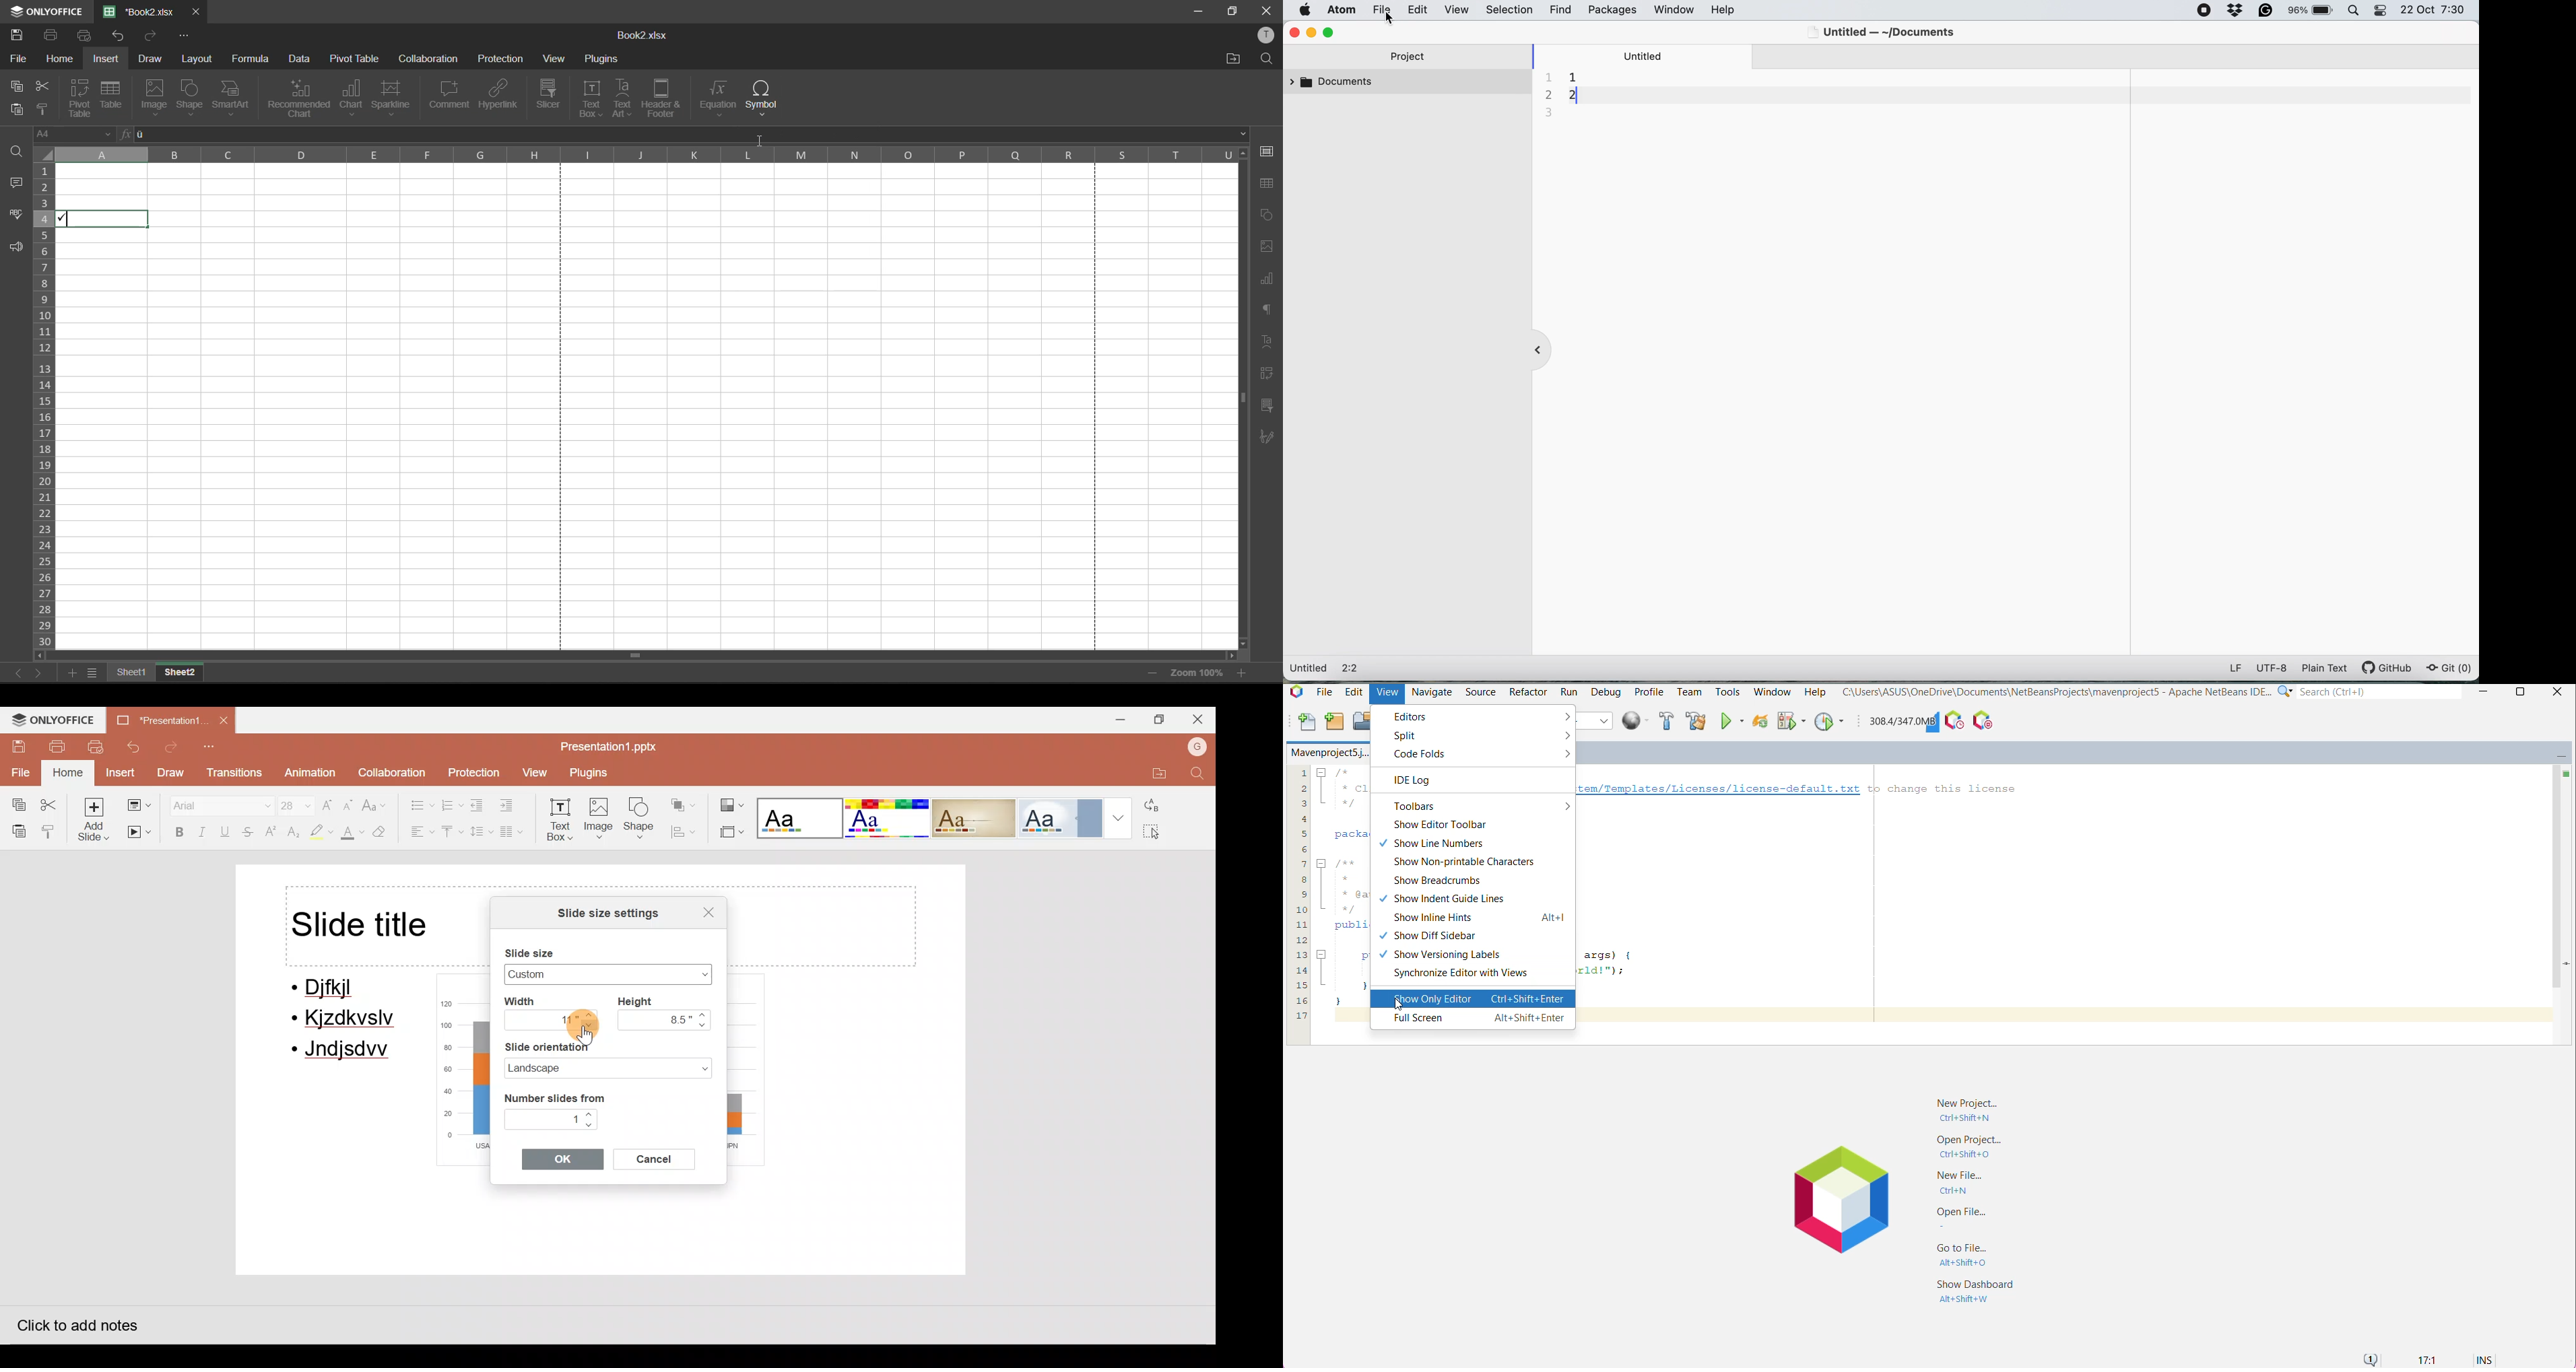  I want to click on More theme, so click(1120, 818).